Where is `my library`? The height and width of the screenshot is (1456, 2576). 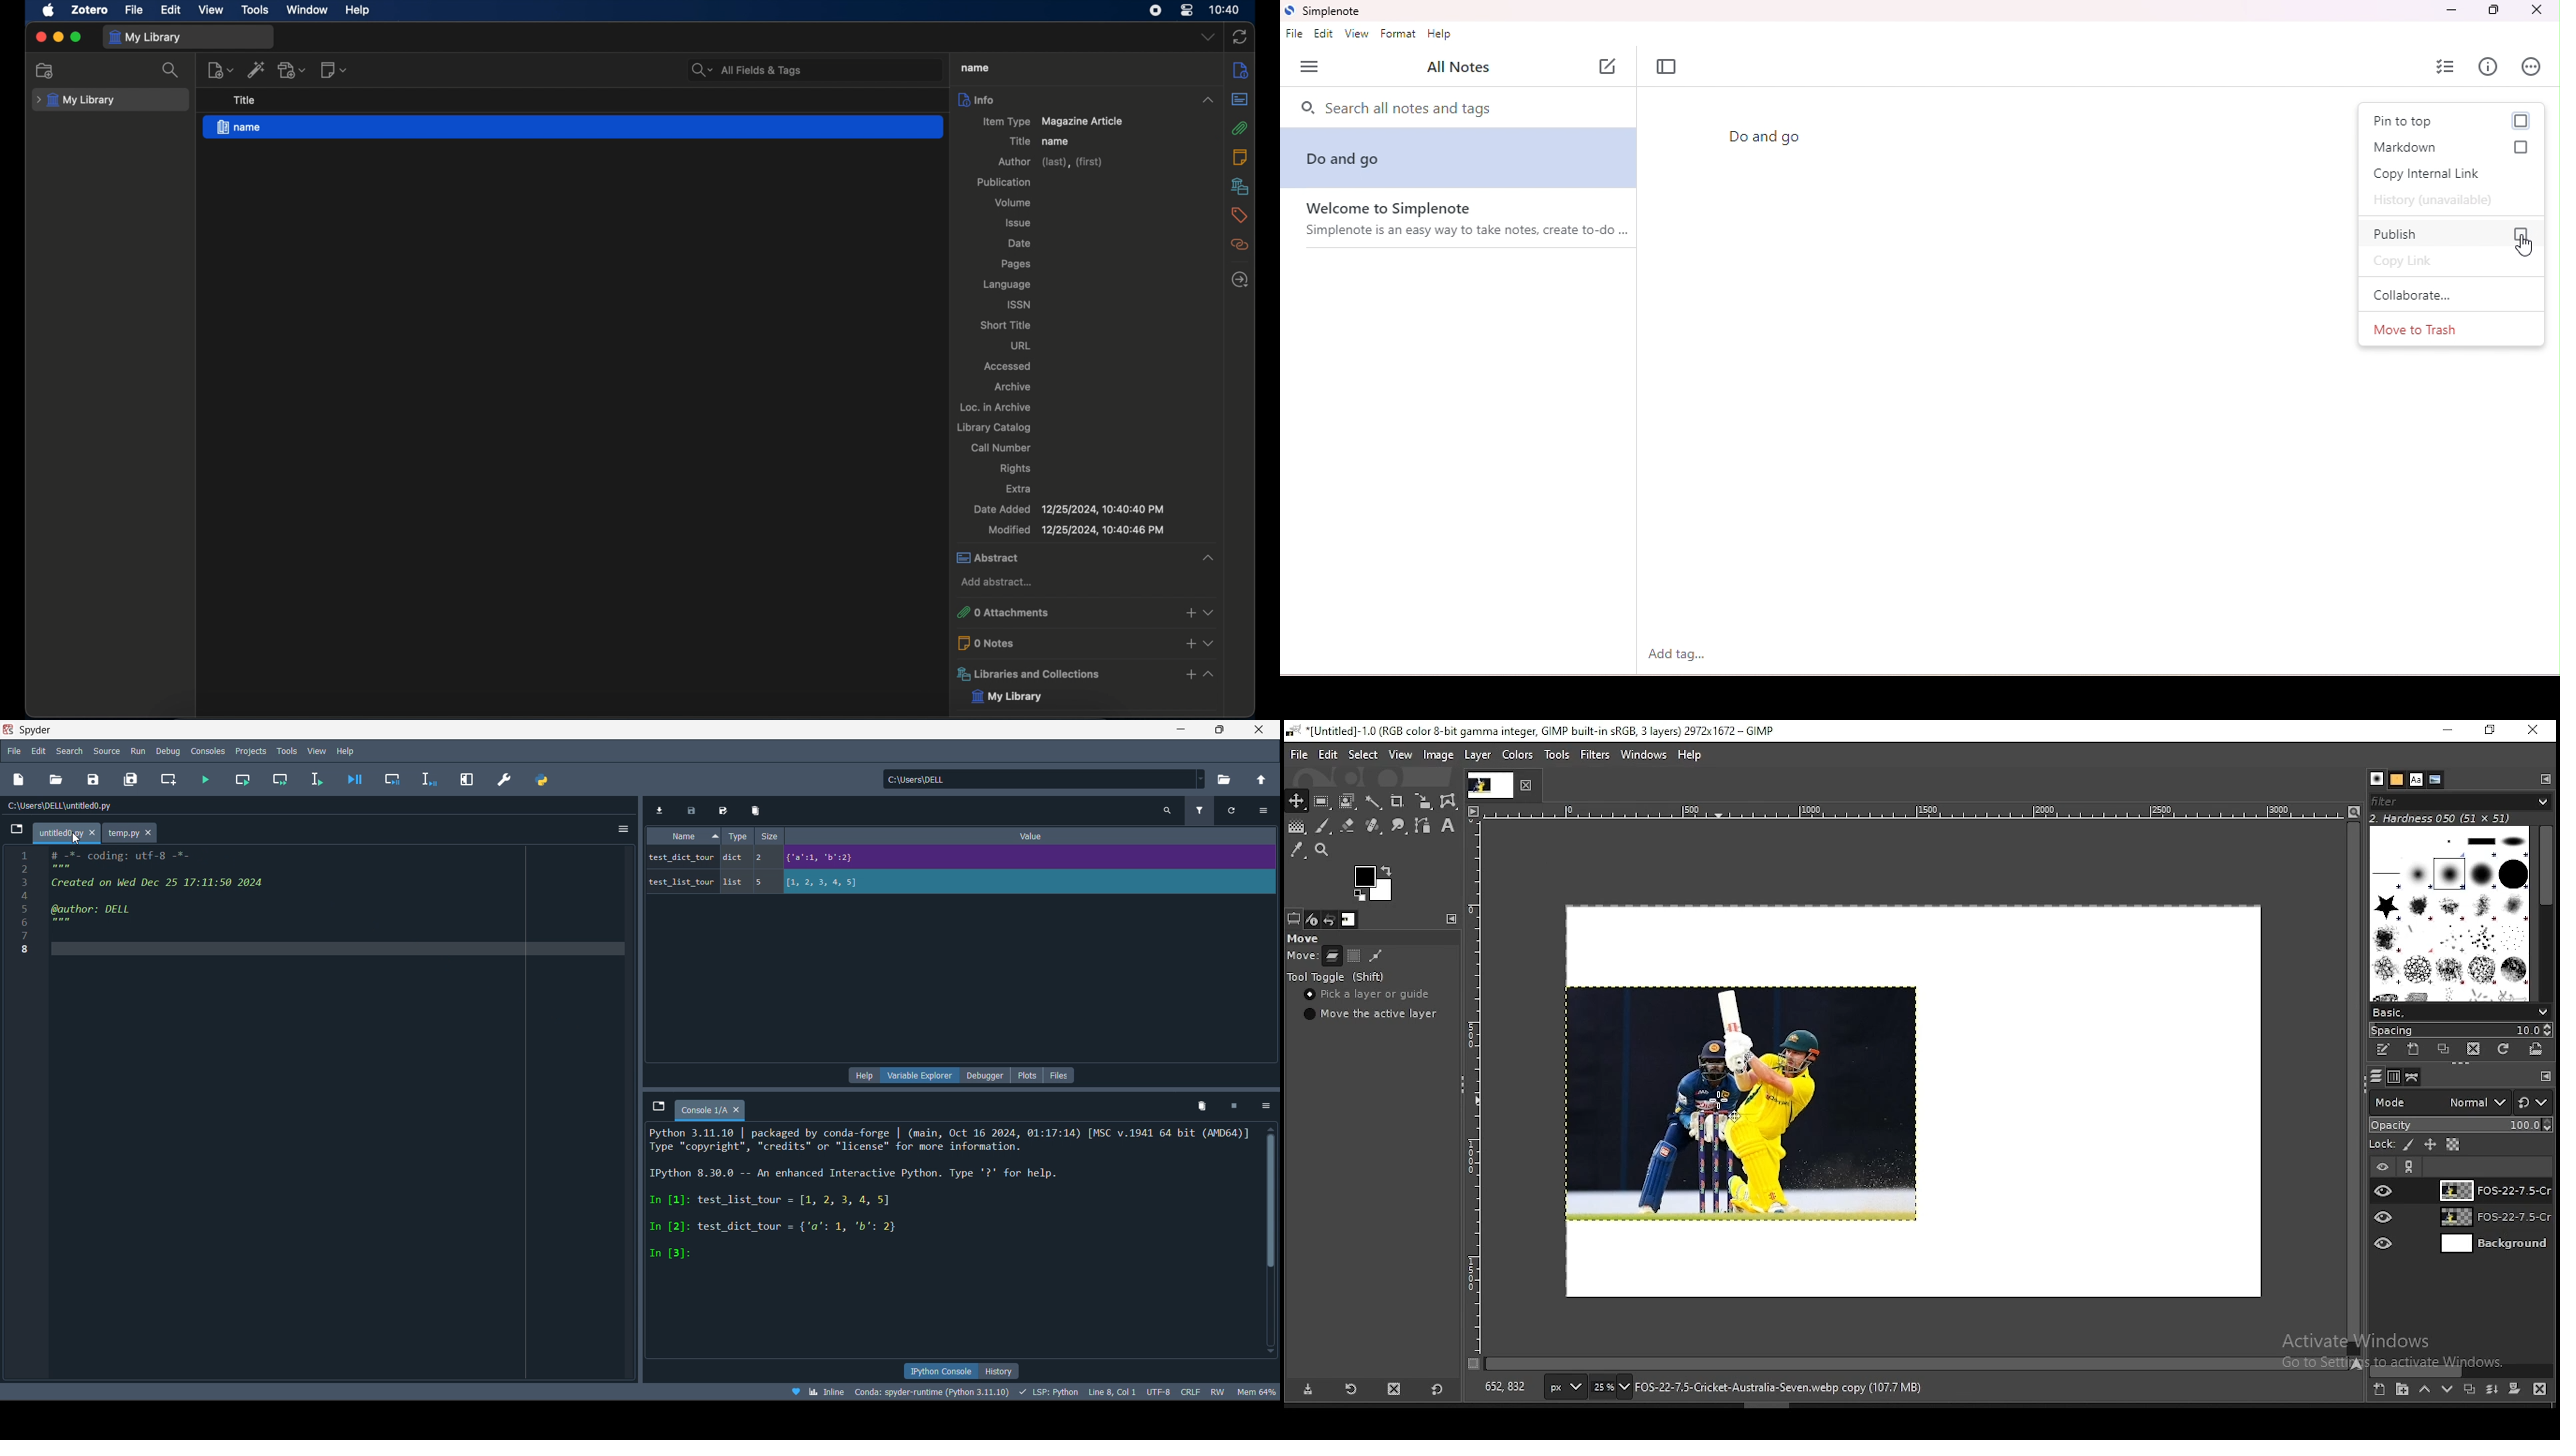
my library is located at coordinates (76, 101).